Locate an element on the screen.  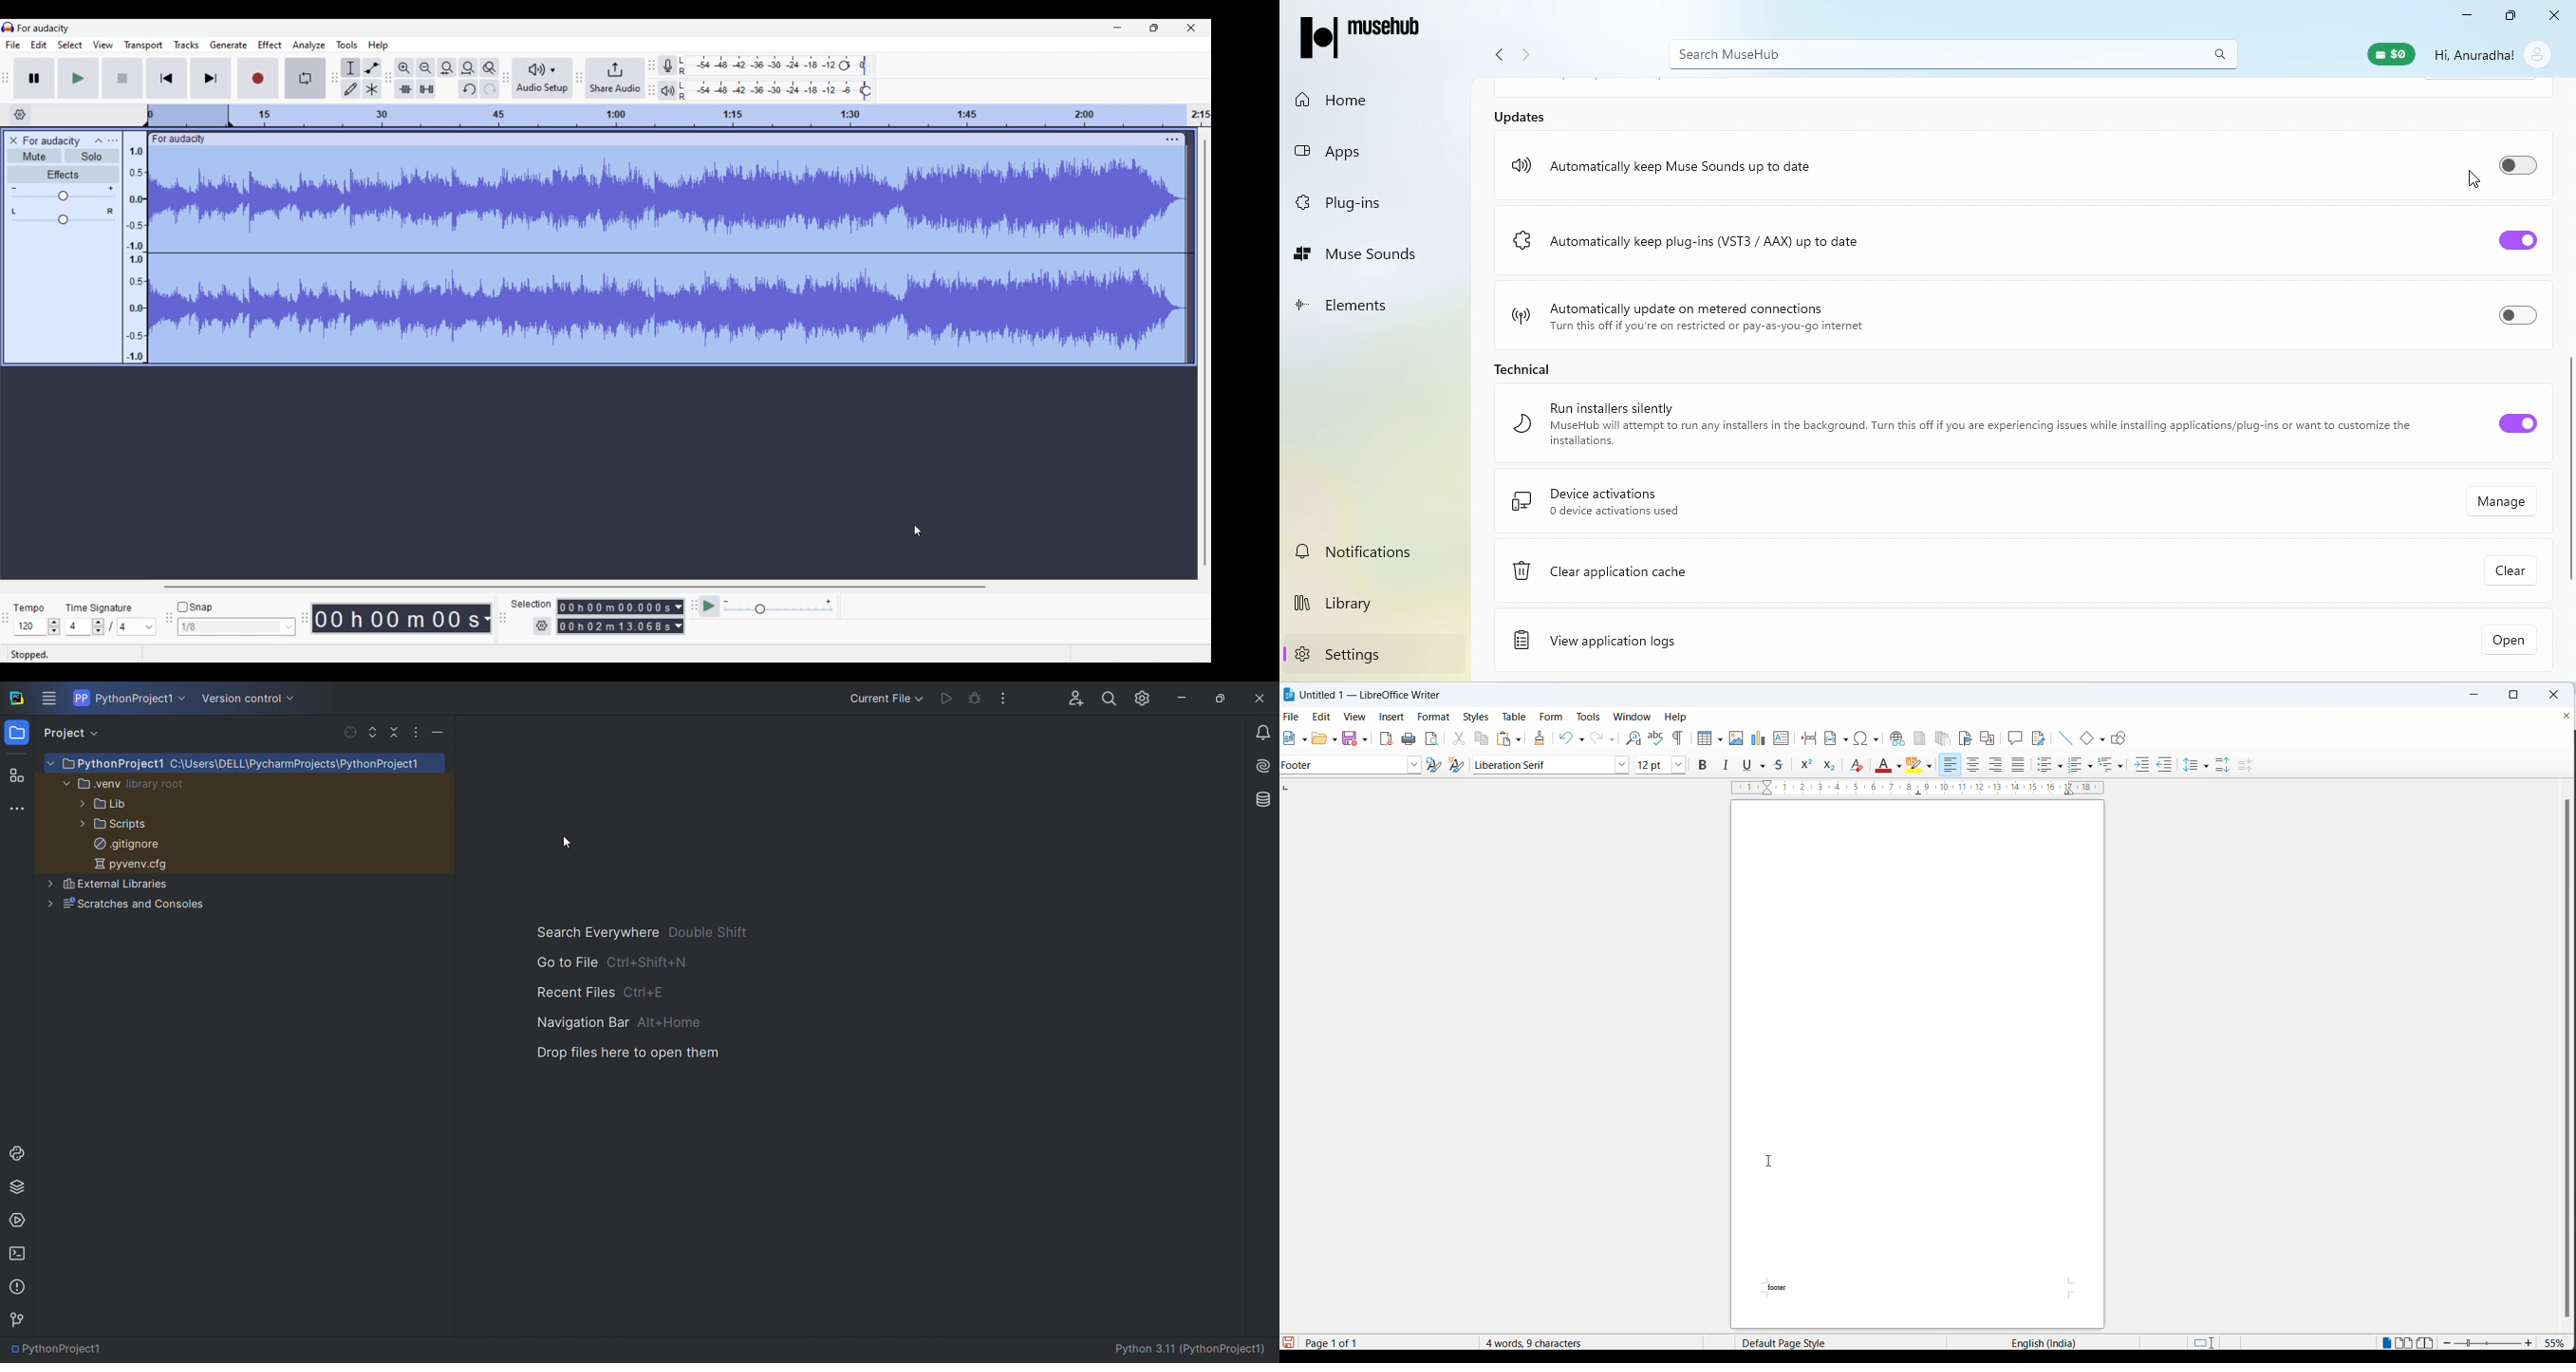
Zoom out is located at coordinates (425, 68).